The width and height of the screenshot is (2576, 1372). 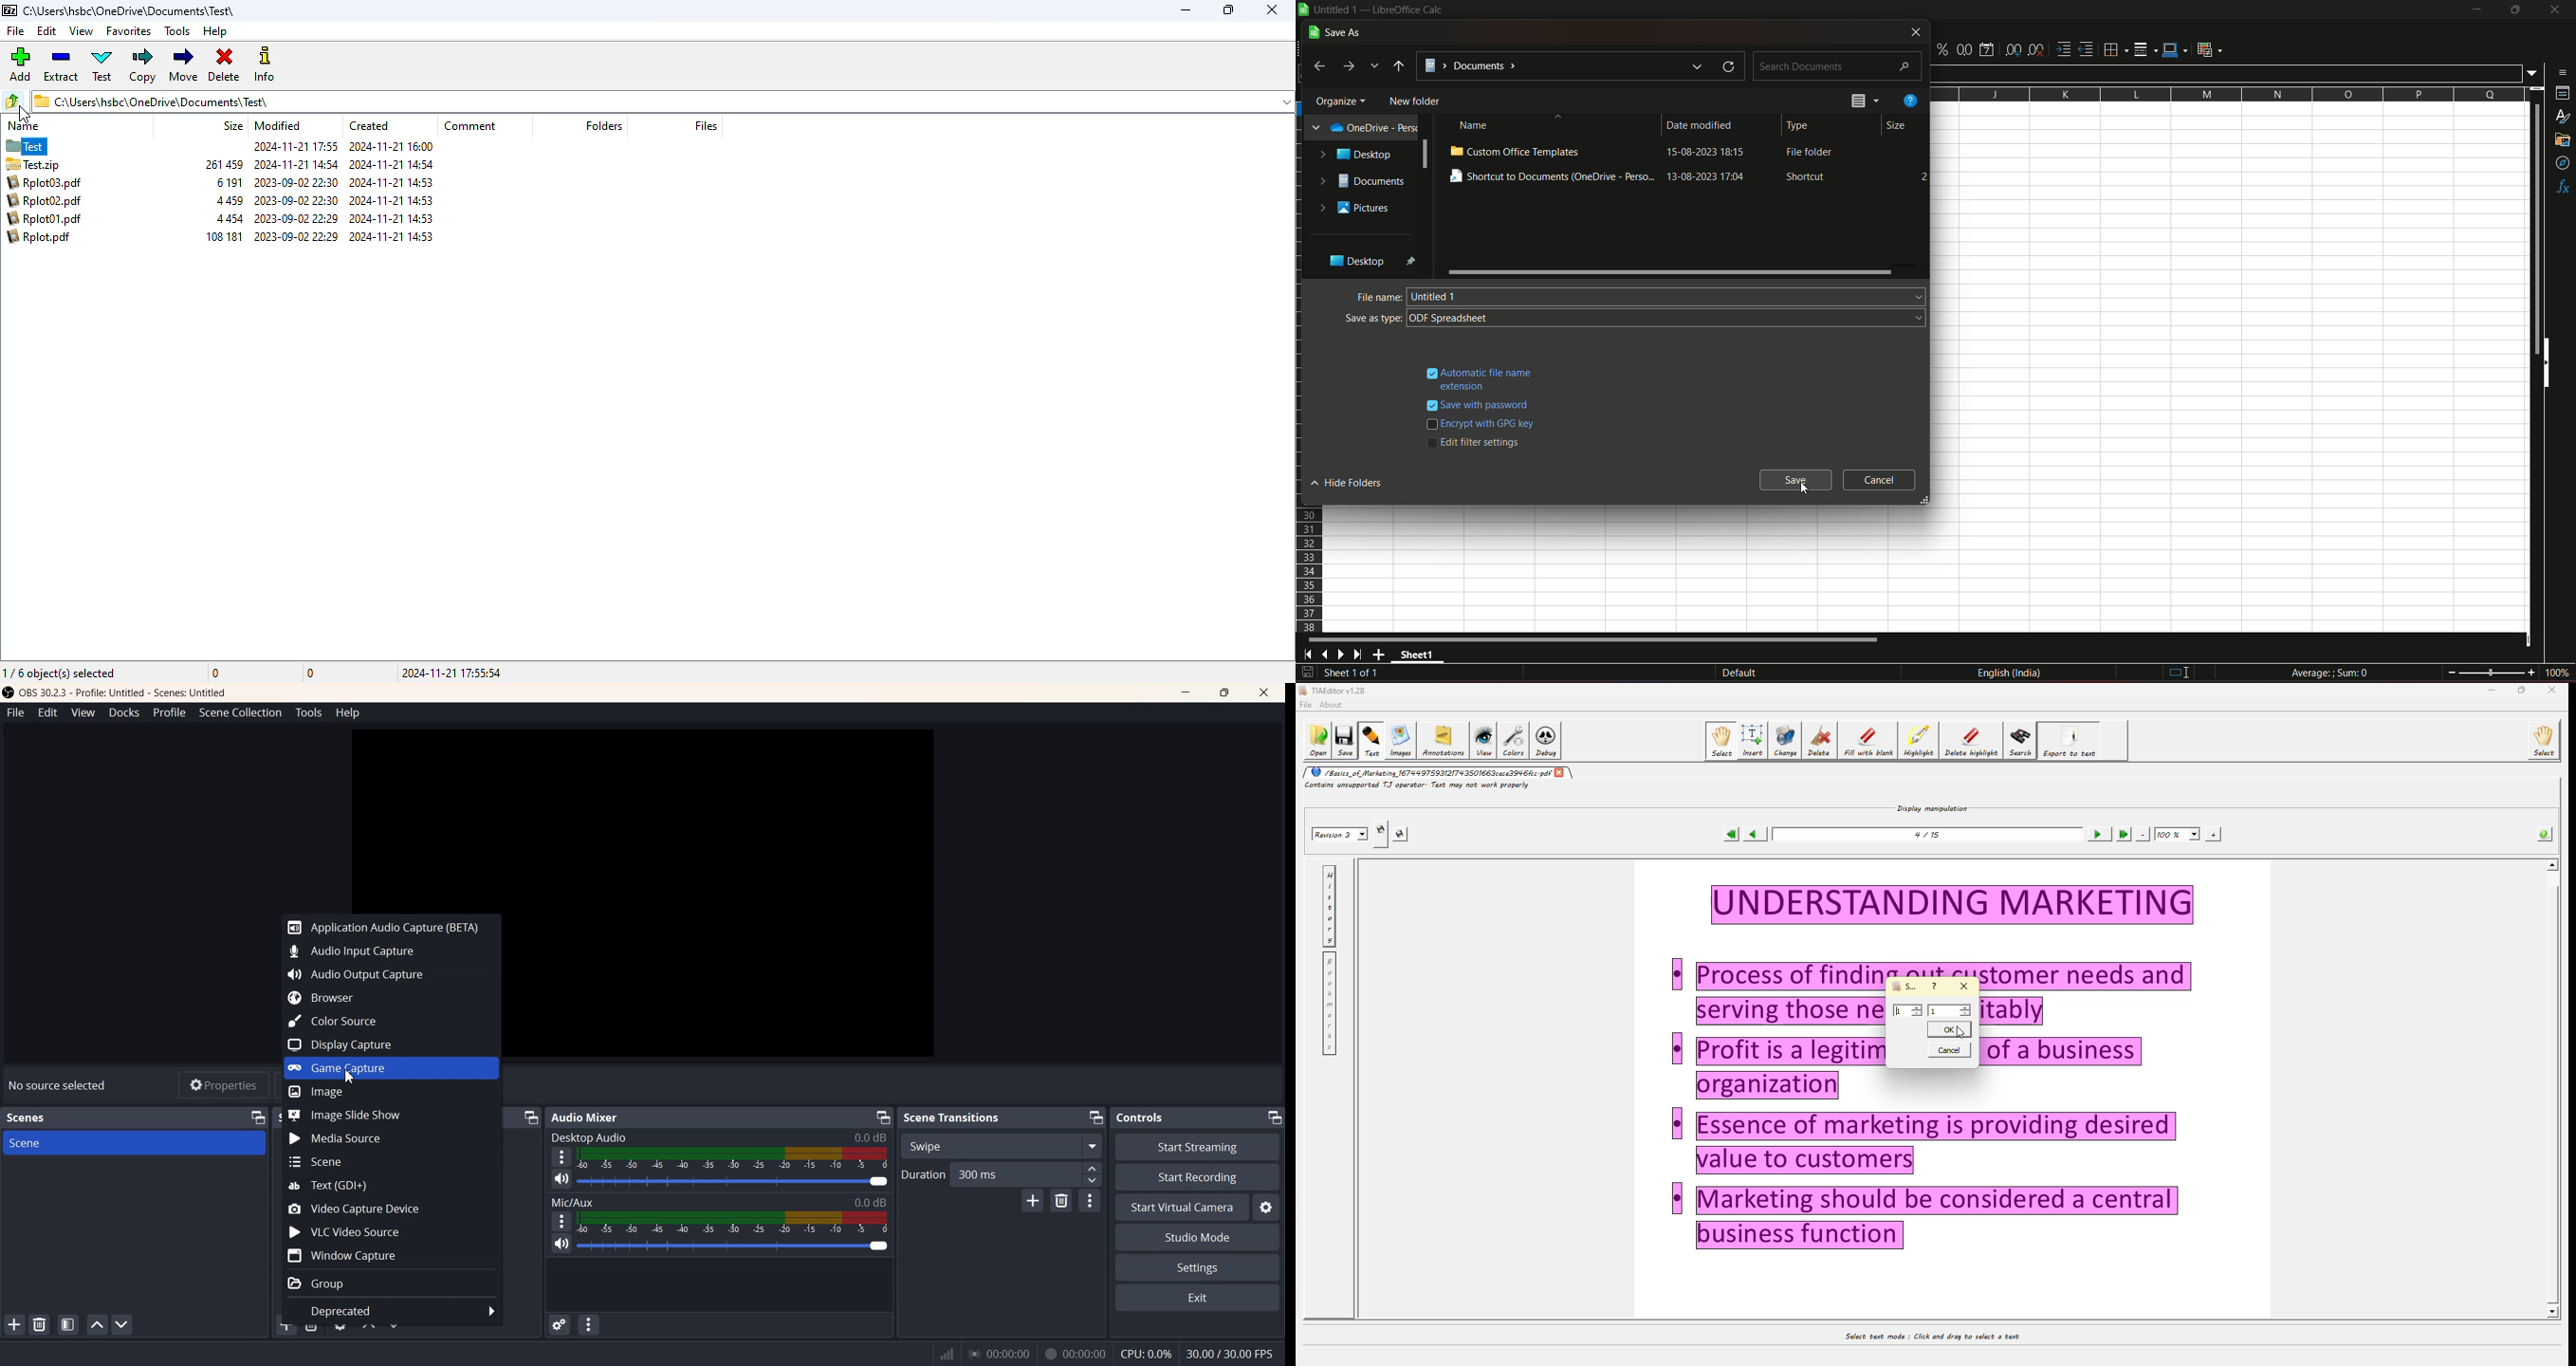 I want to click on one drive, so click(x=1361, y=128).